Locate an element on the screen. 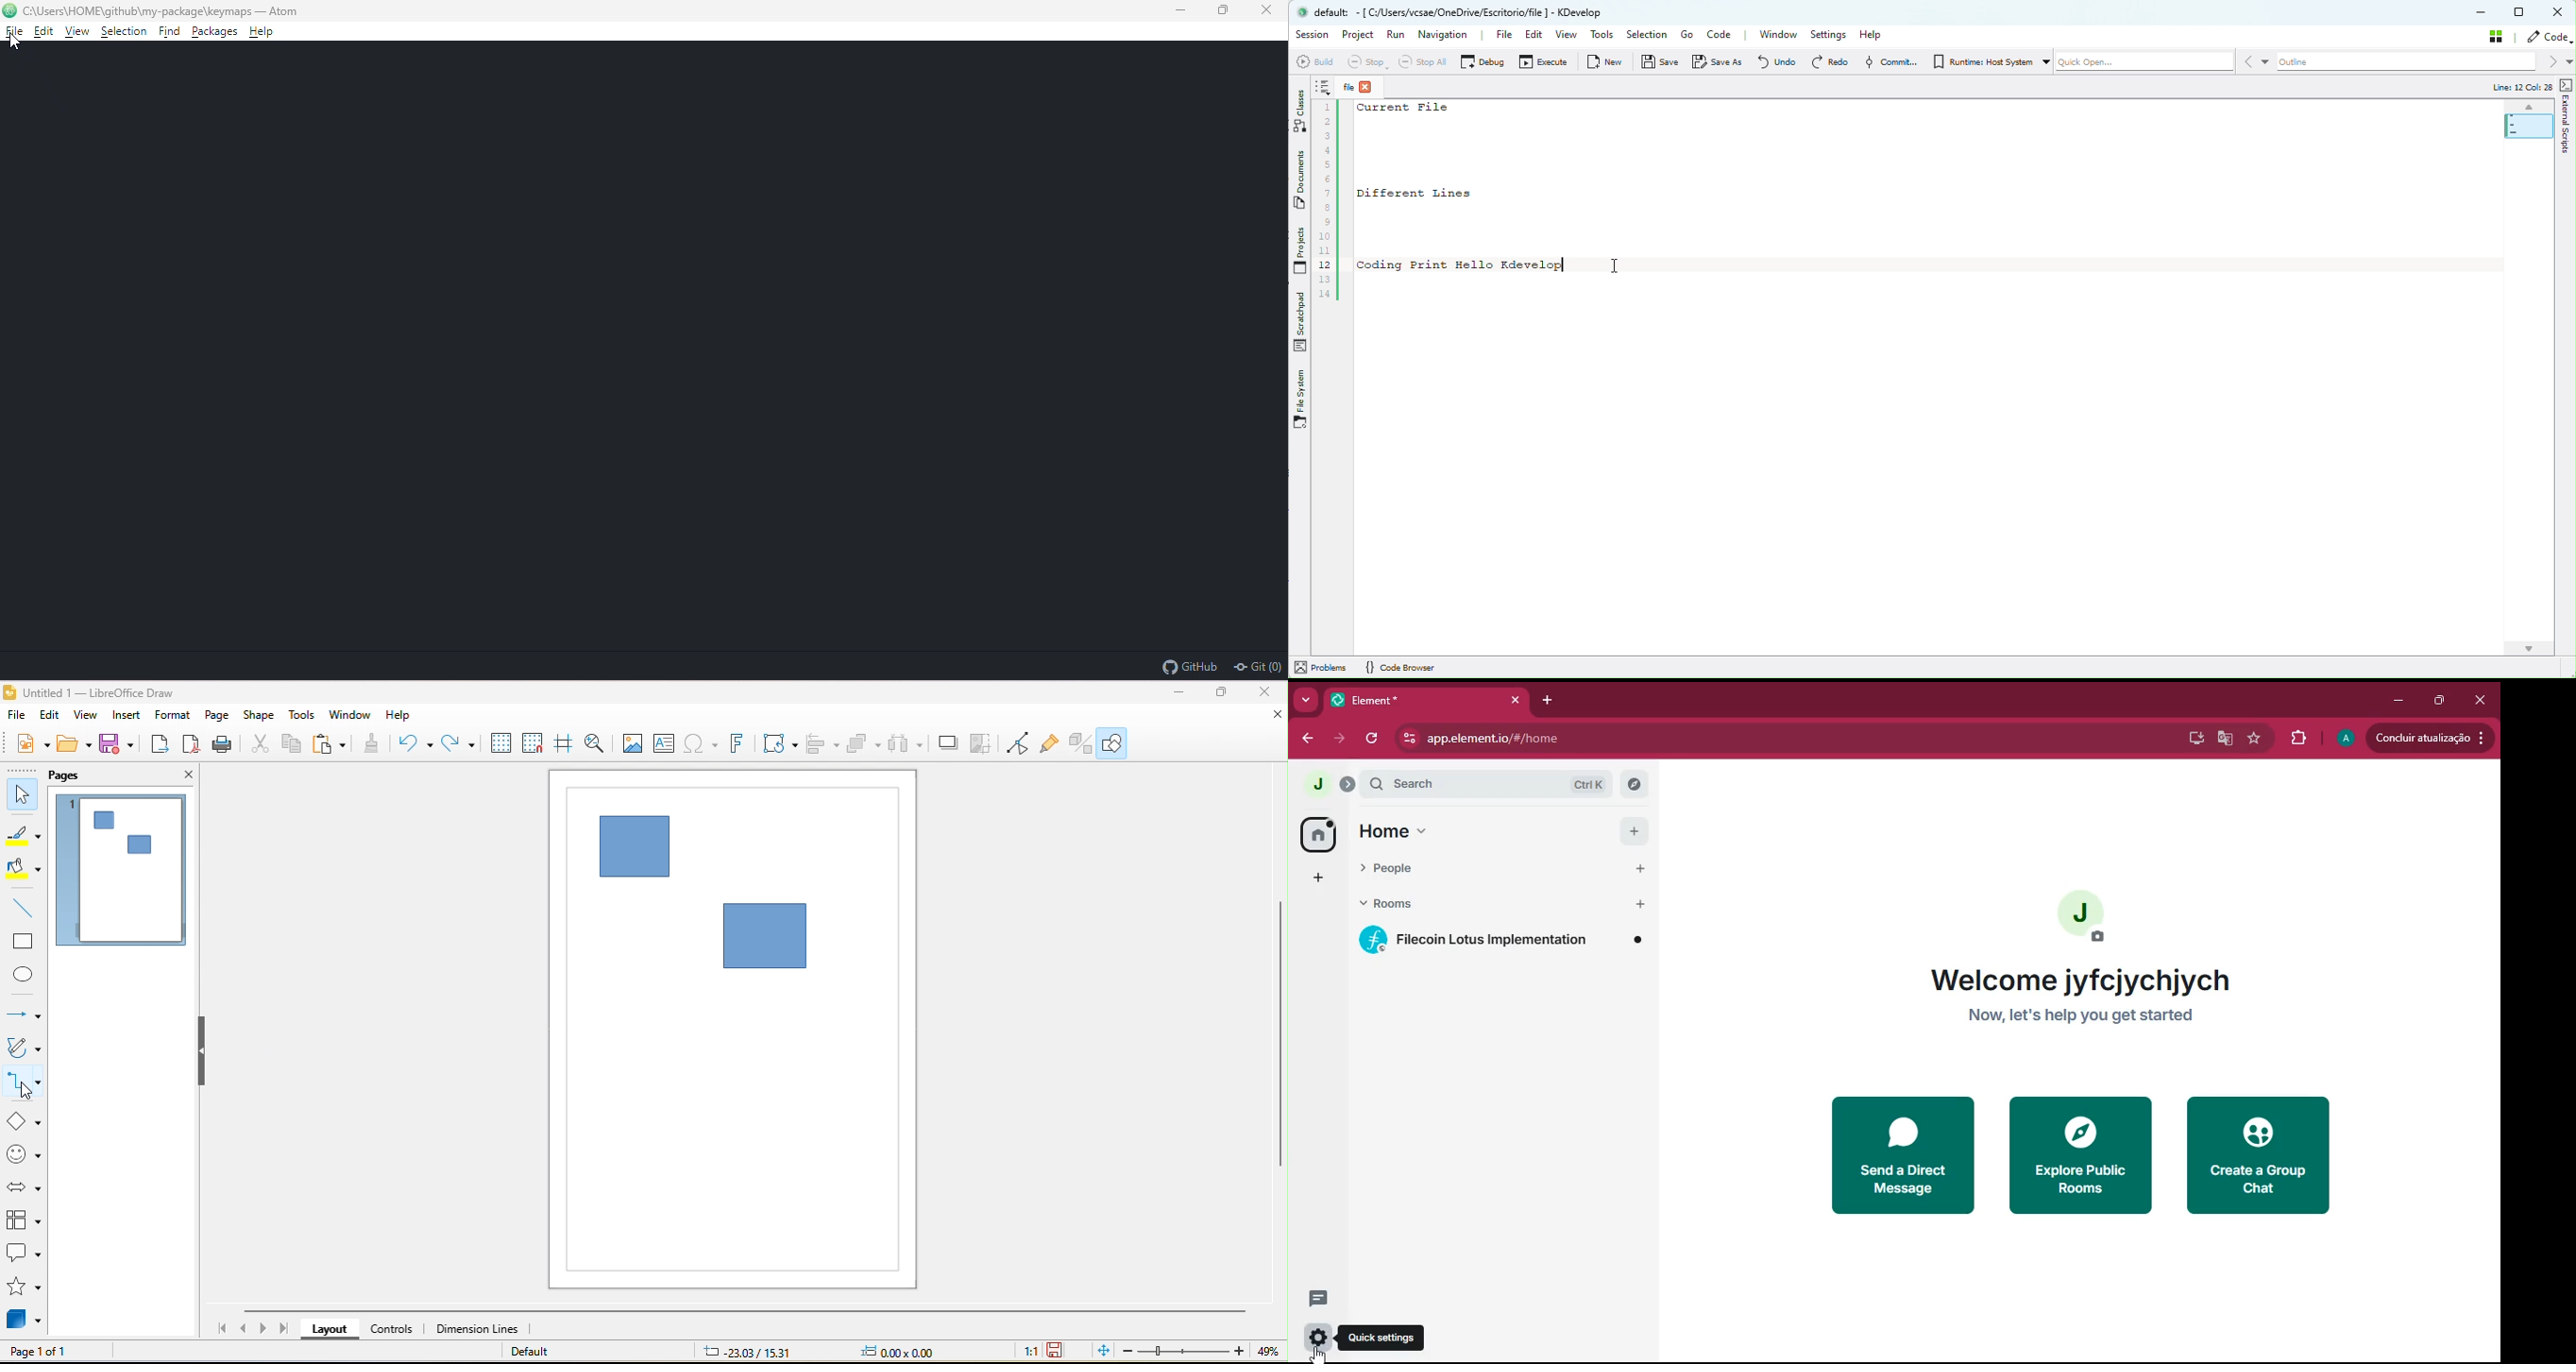 Image resolution: width=2576 pixels, height=1372 pixels. 3d objects is located at coordinates (22, 1321).